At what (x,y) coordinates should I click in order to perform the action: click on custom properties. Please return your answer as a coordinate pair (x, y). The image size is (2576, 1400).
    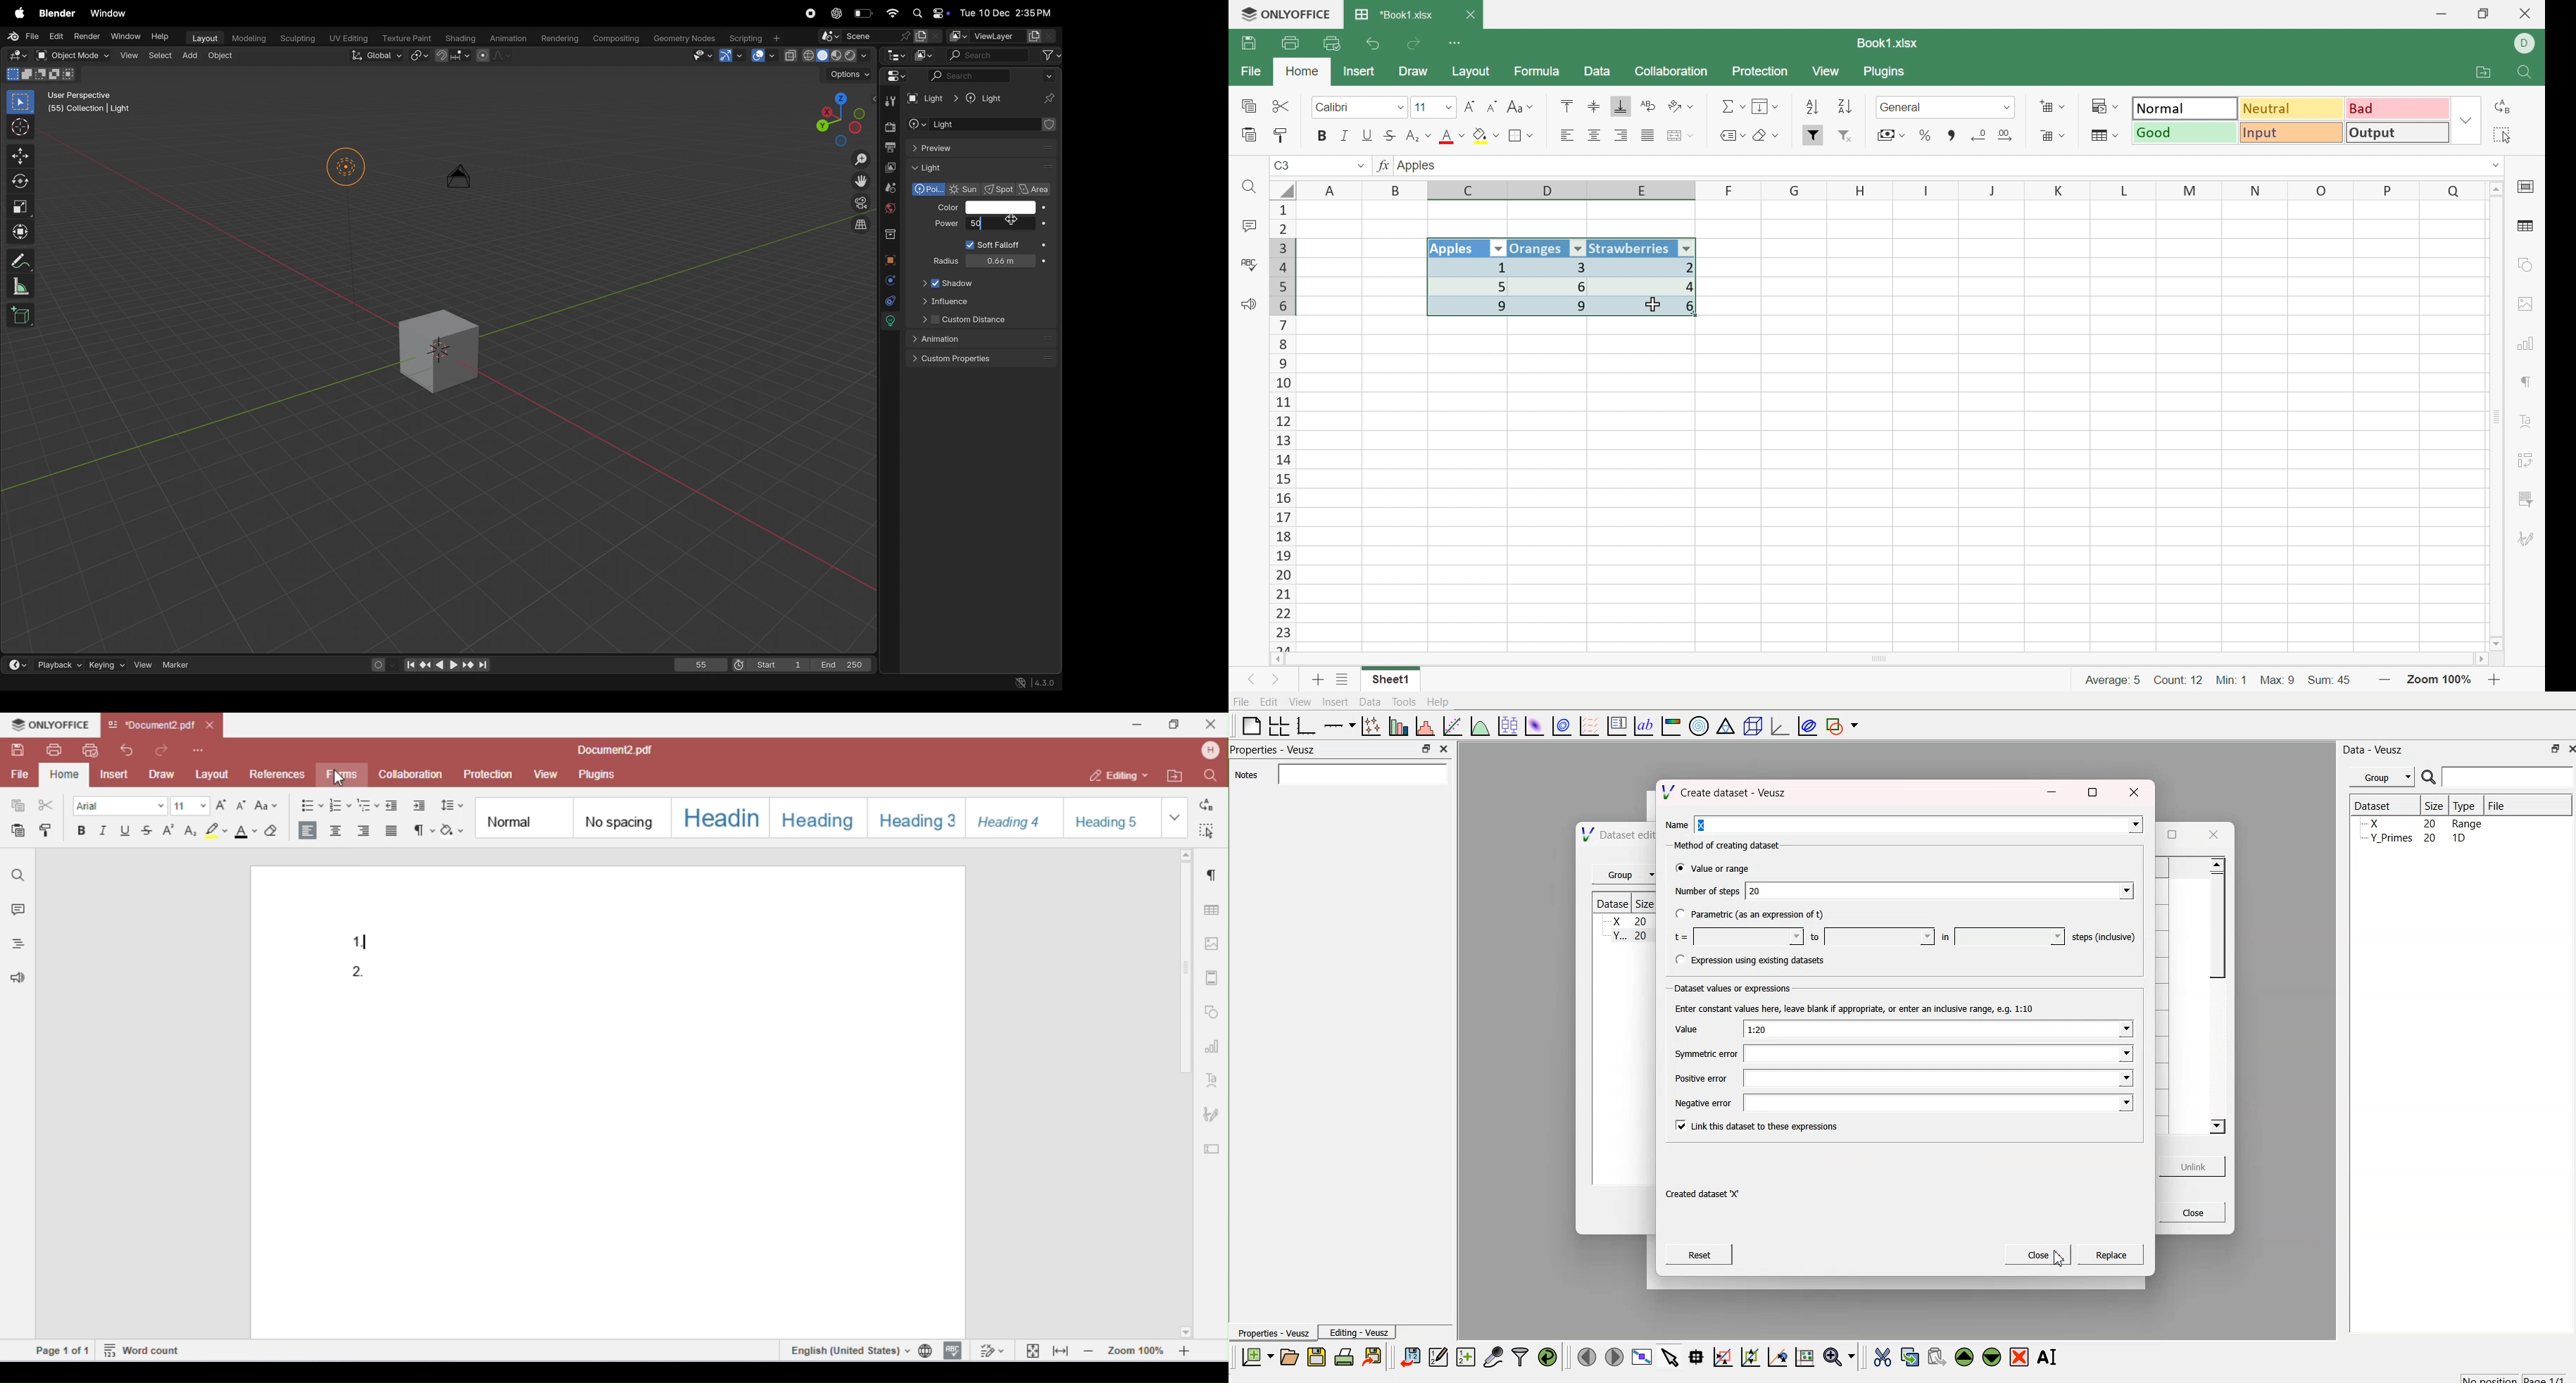
    Looking at the image, I should click on (981, 358).